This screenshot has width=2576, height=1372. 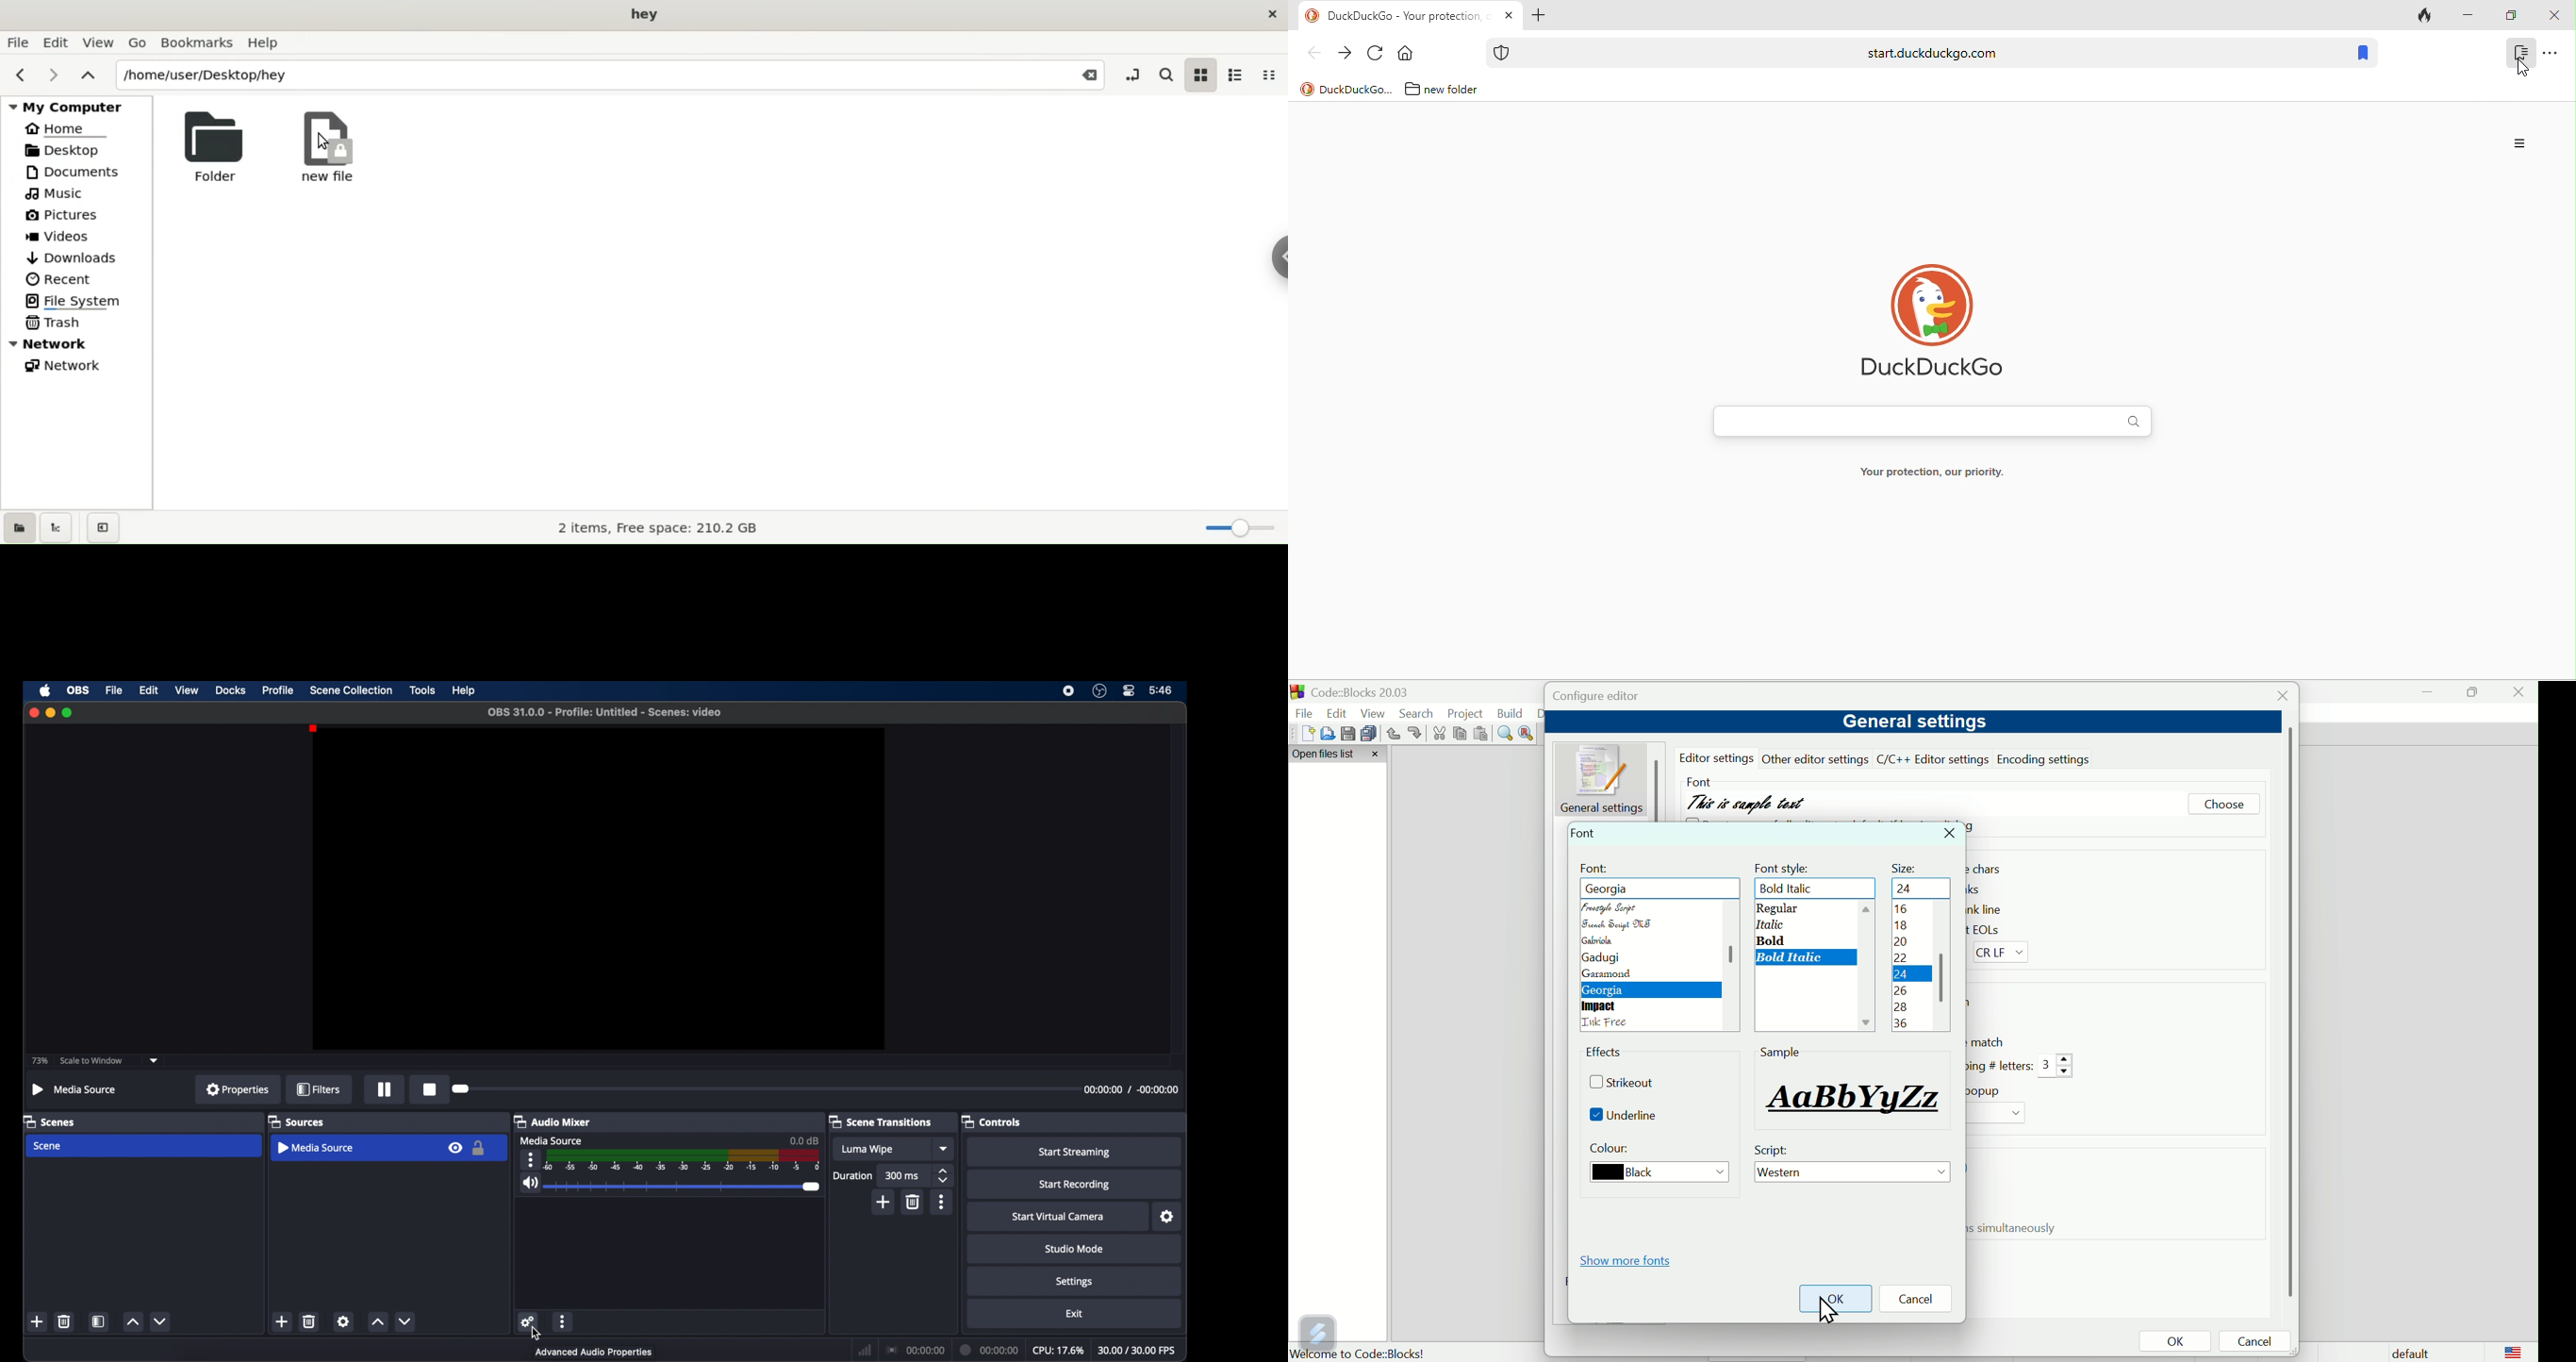 I want to click on sample, so click(x=1852, y=1097).